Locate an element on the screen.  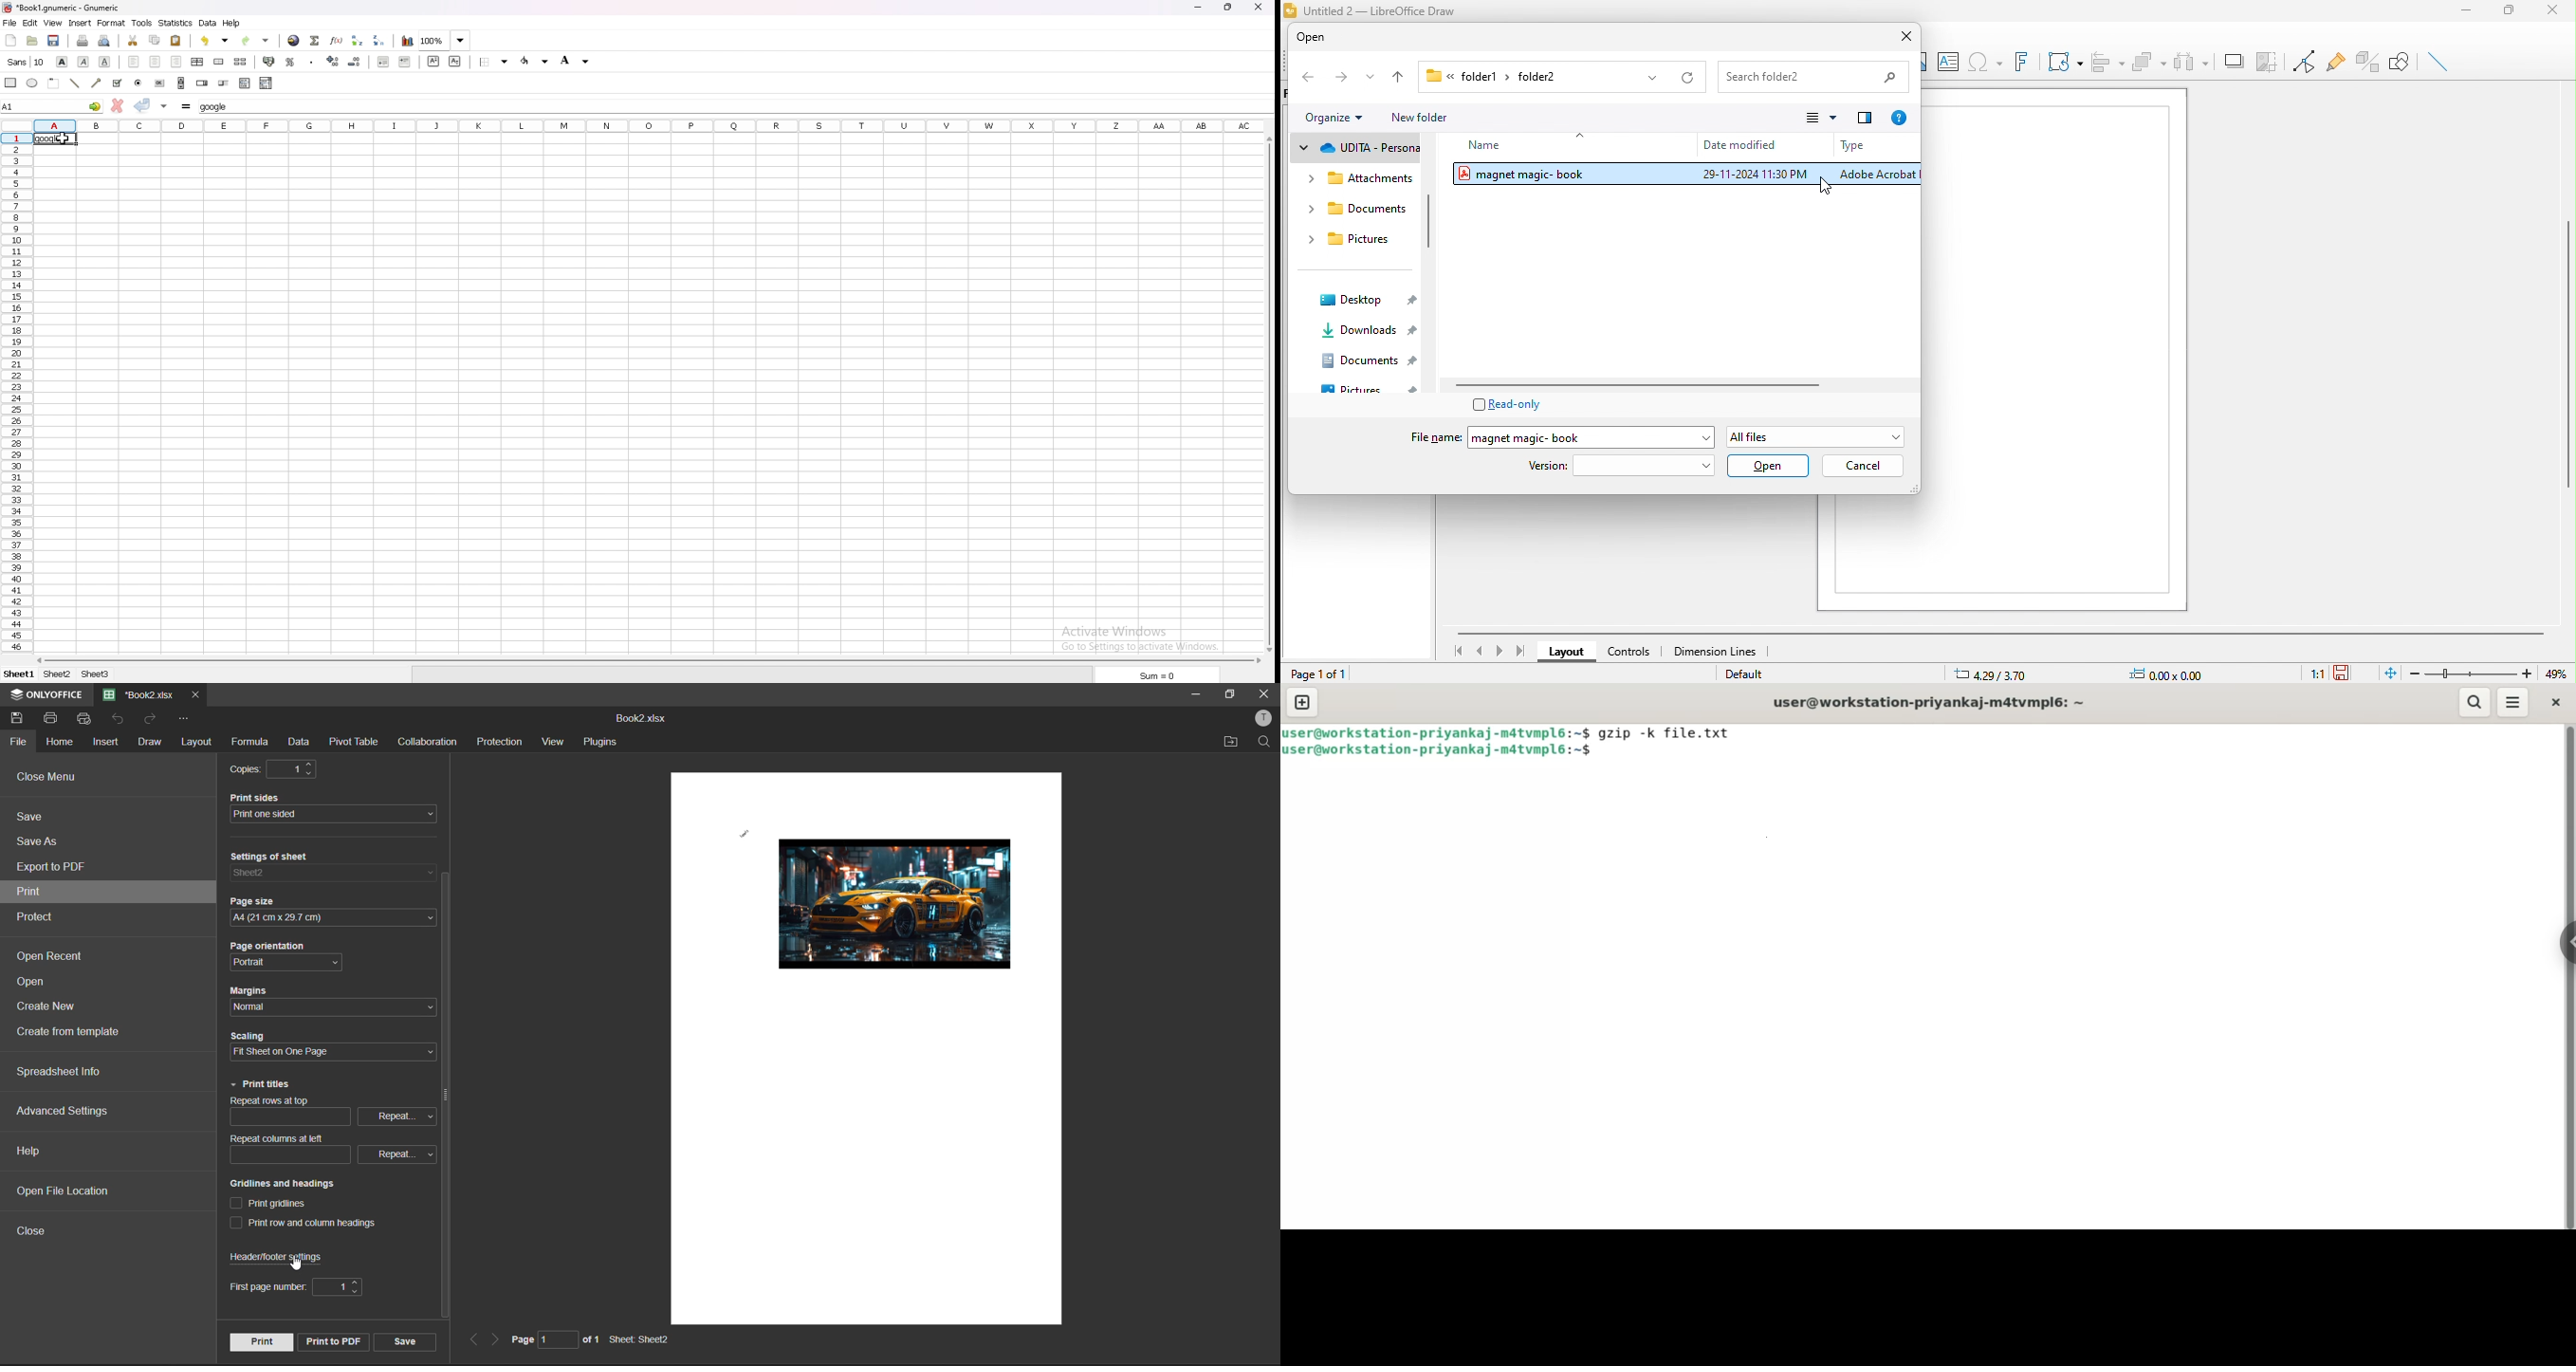
increase decimals is located at coordinates (333, 61).